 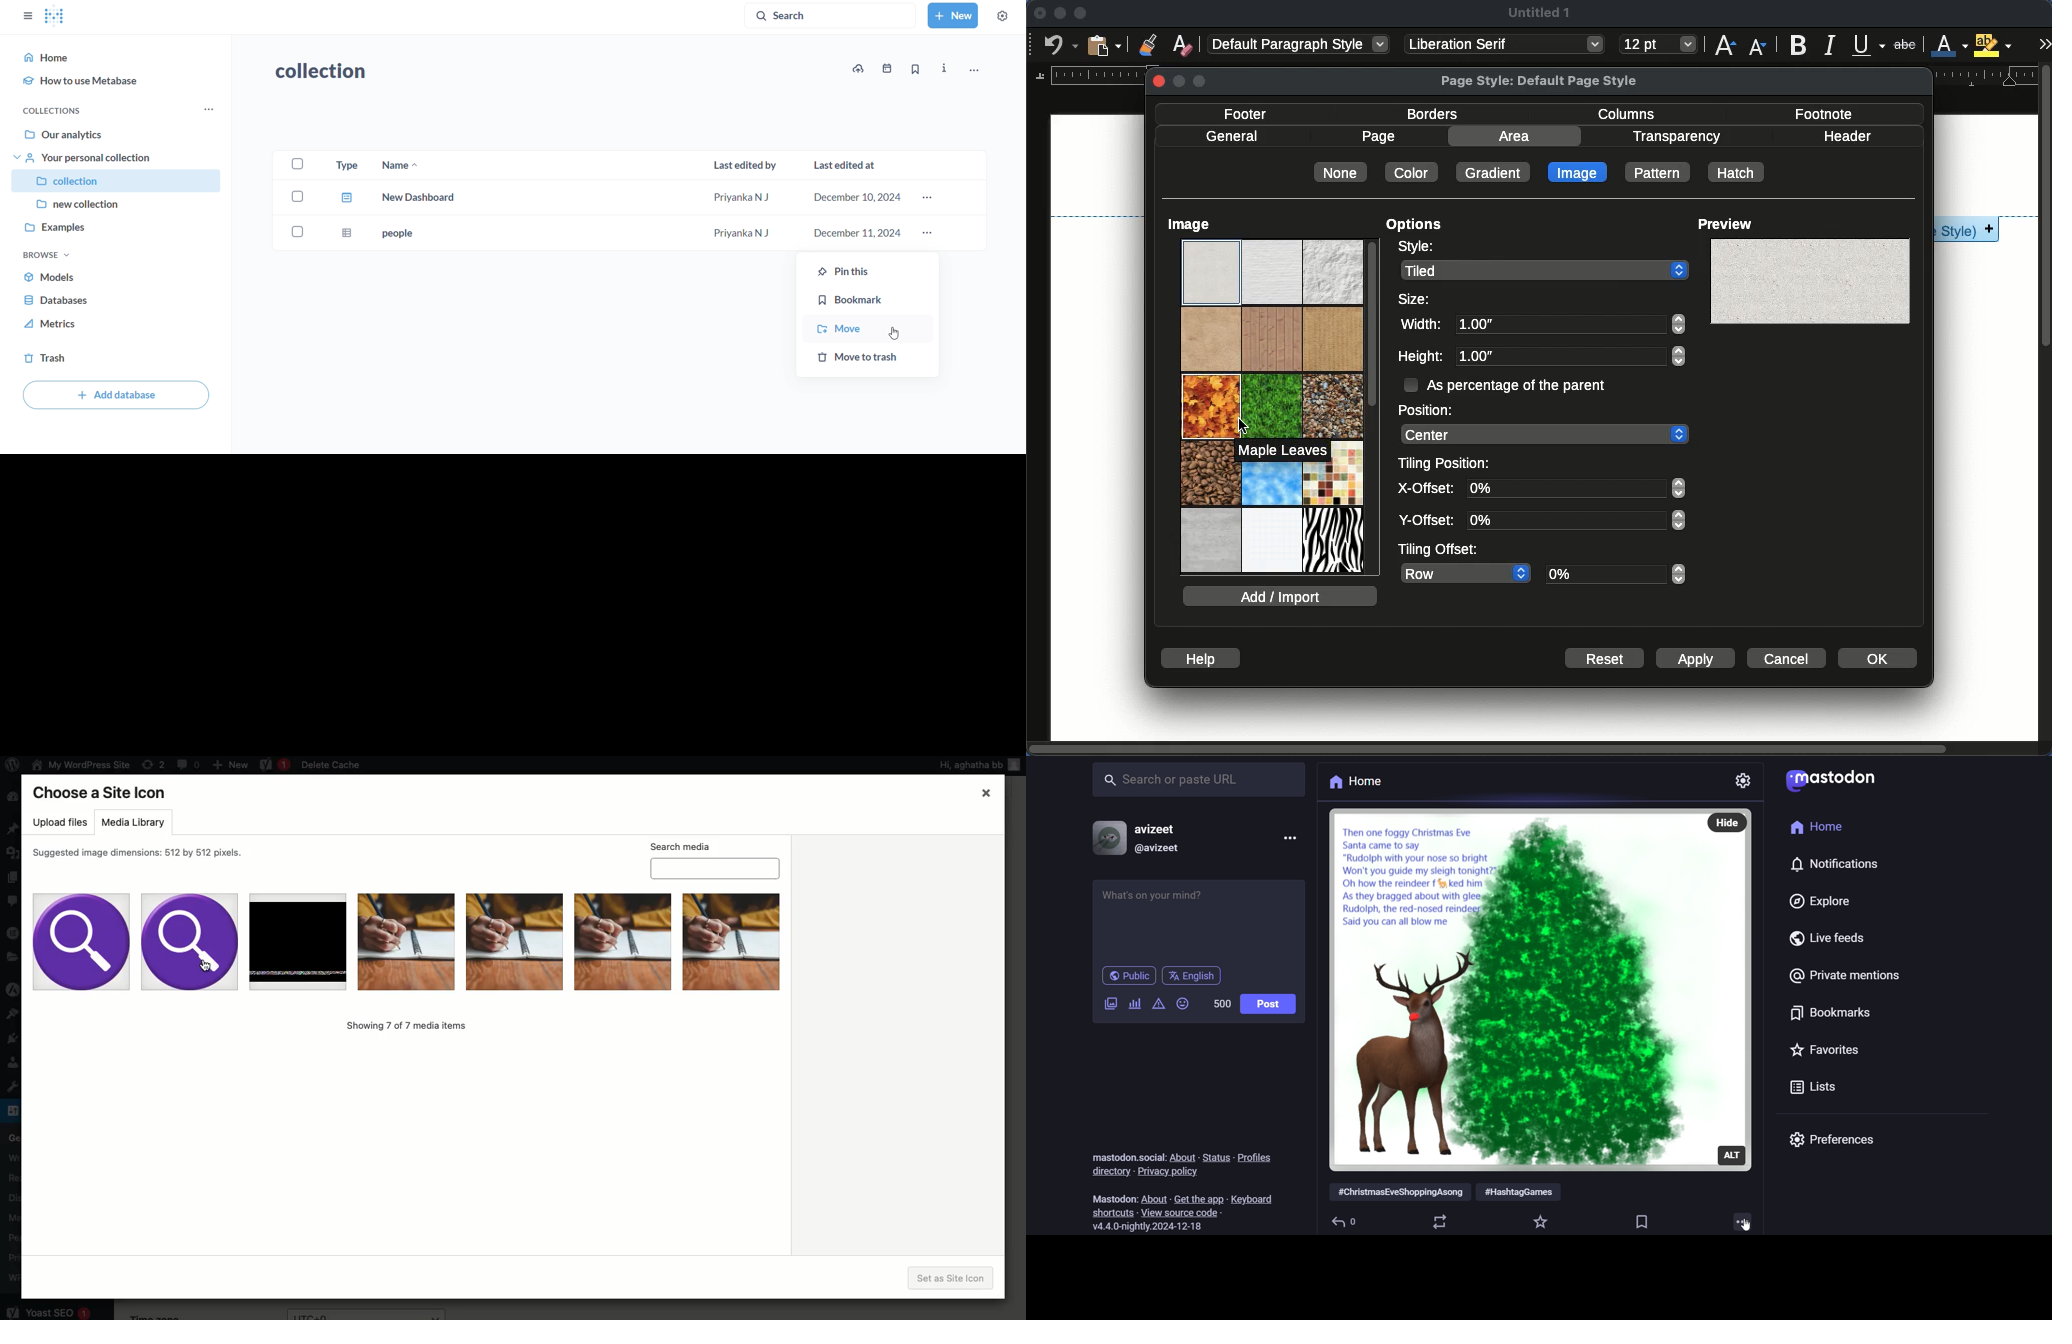 I want to click on poll, so click(x=1134, y=1004).